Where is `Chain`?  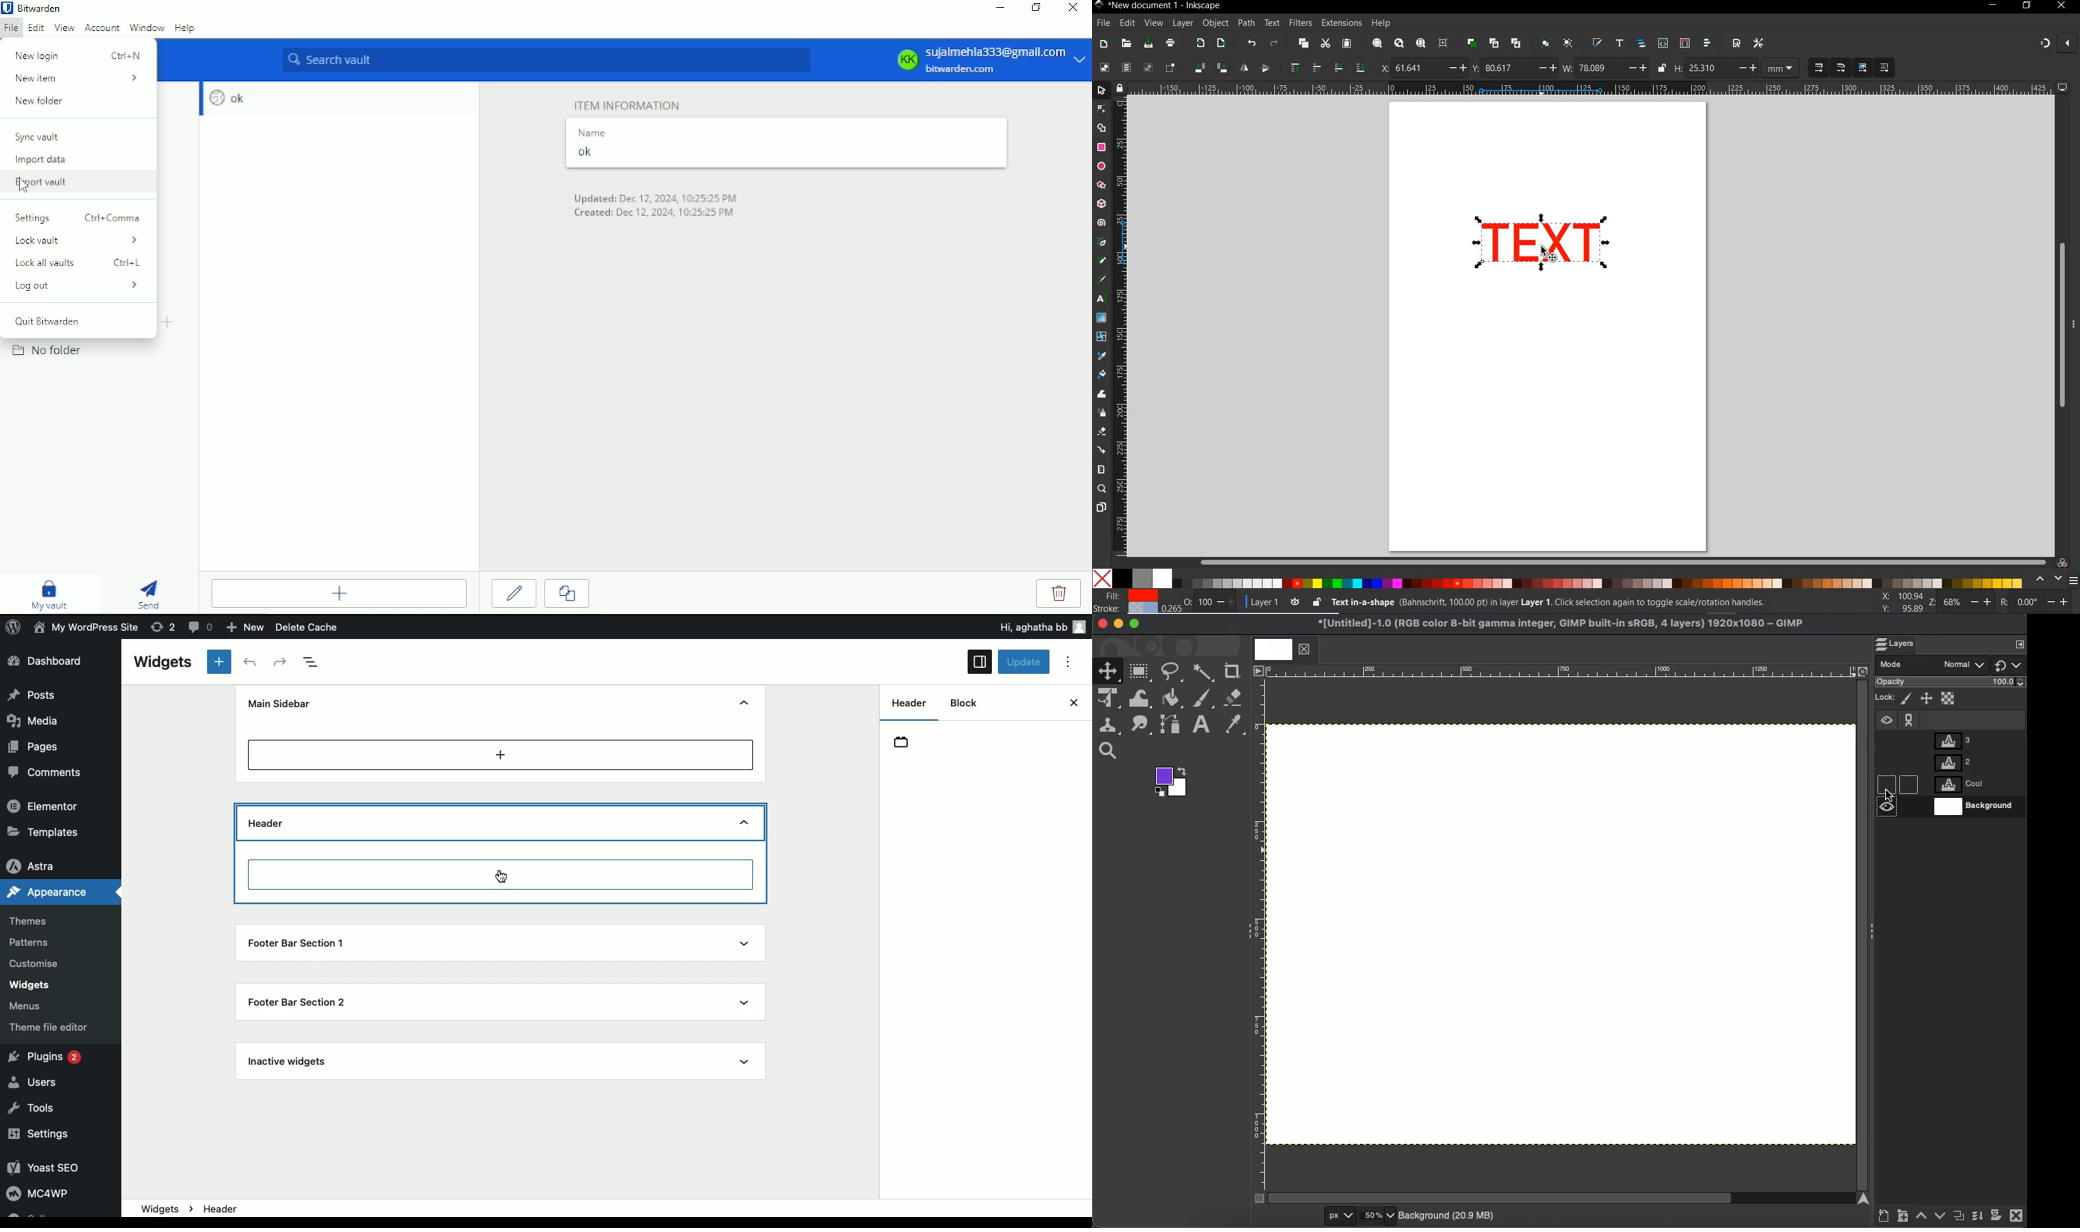 Chain is located at coordinates (1909, 716).